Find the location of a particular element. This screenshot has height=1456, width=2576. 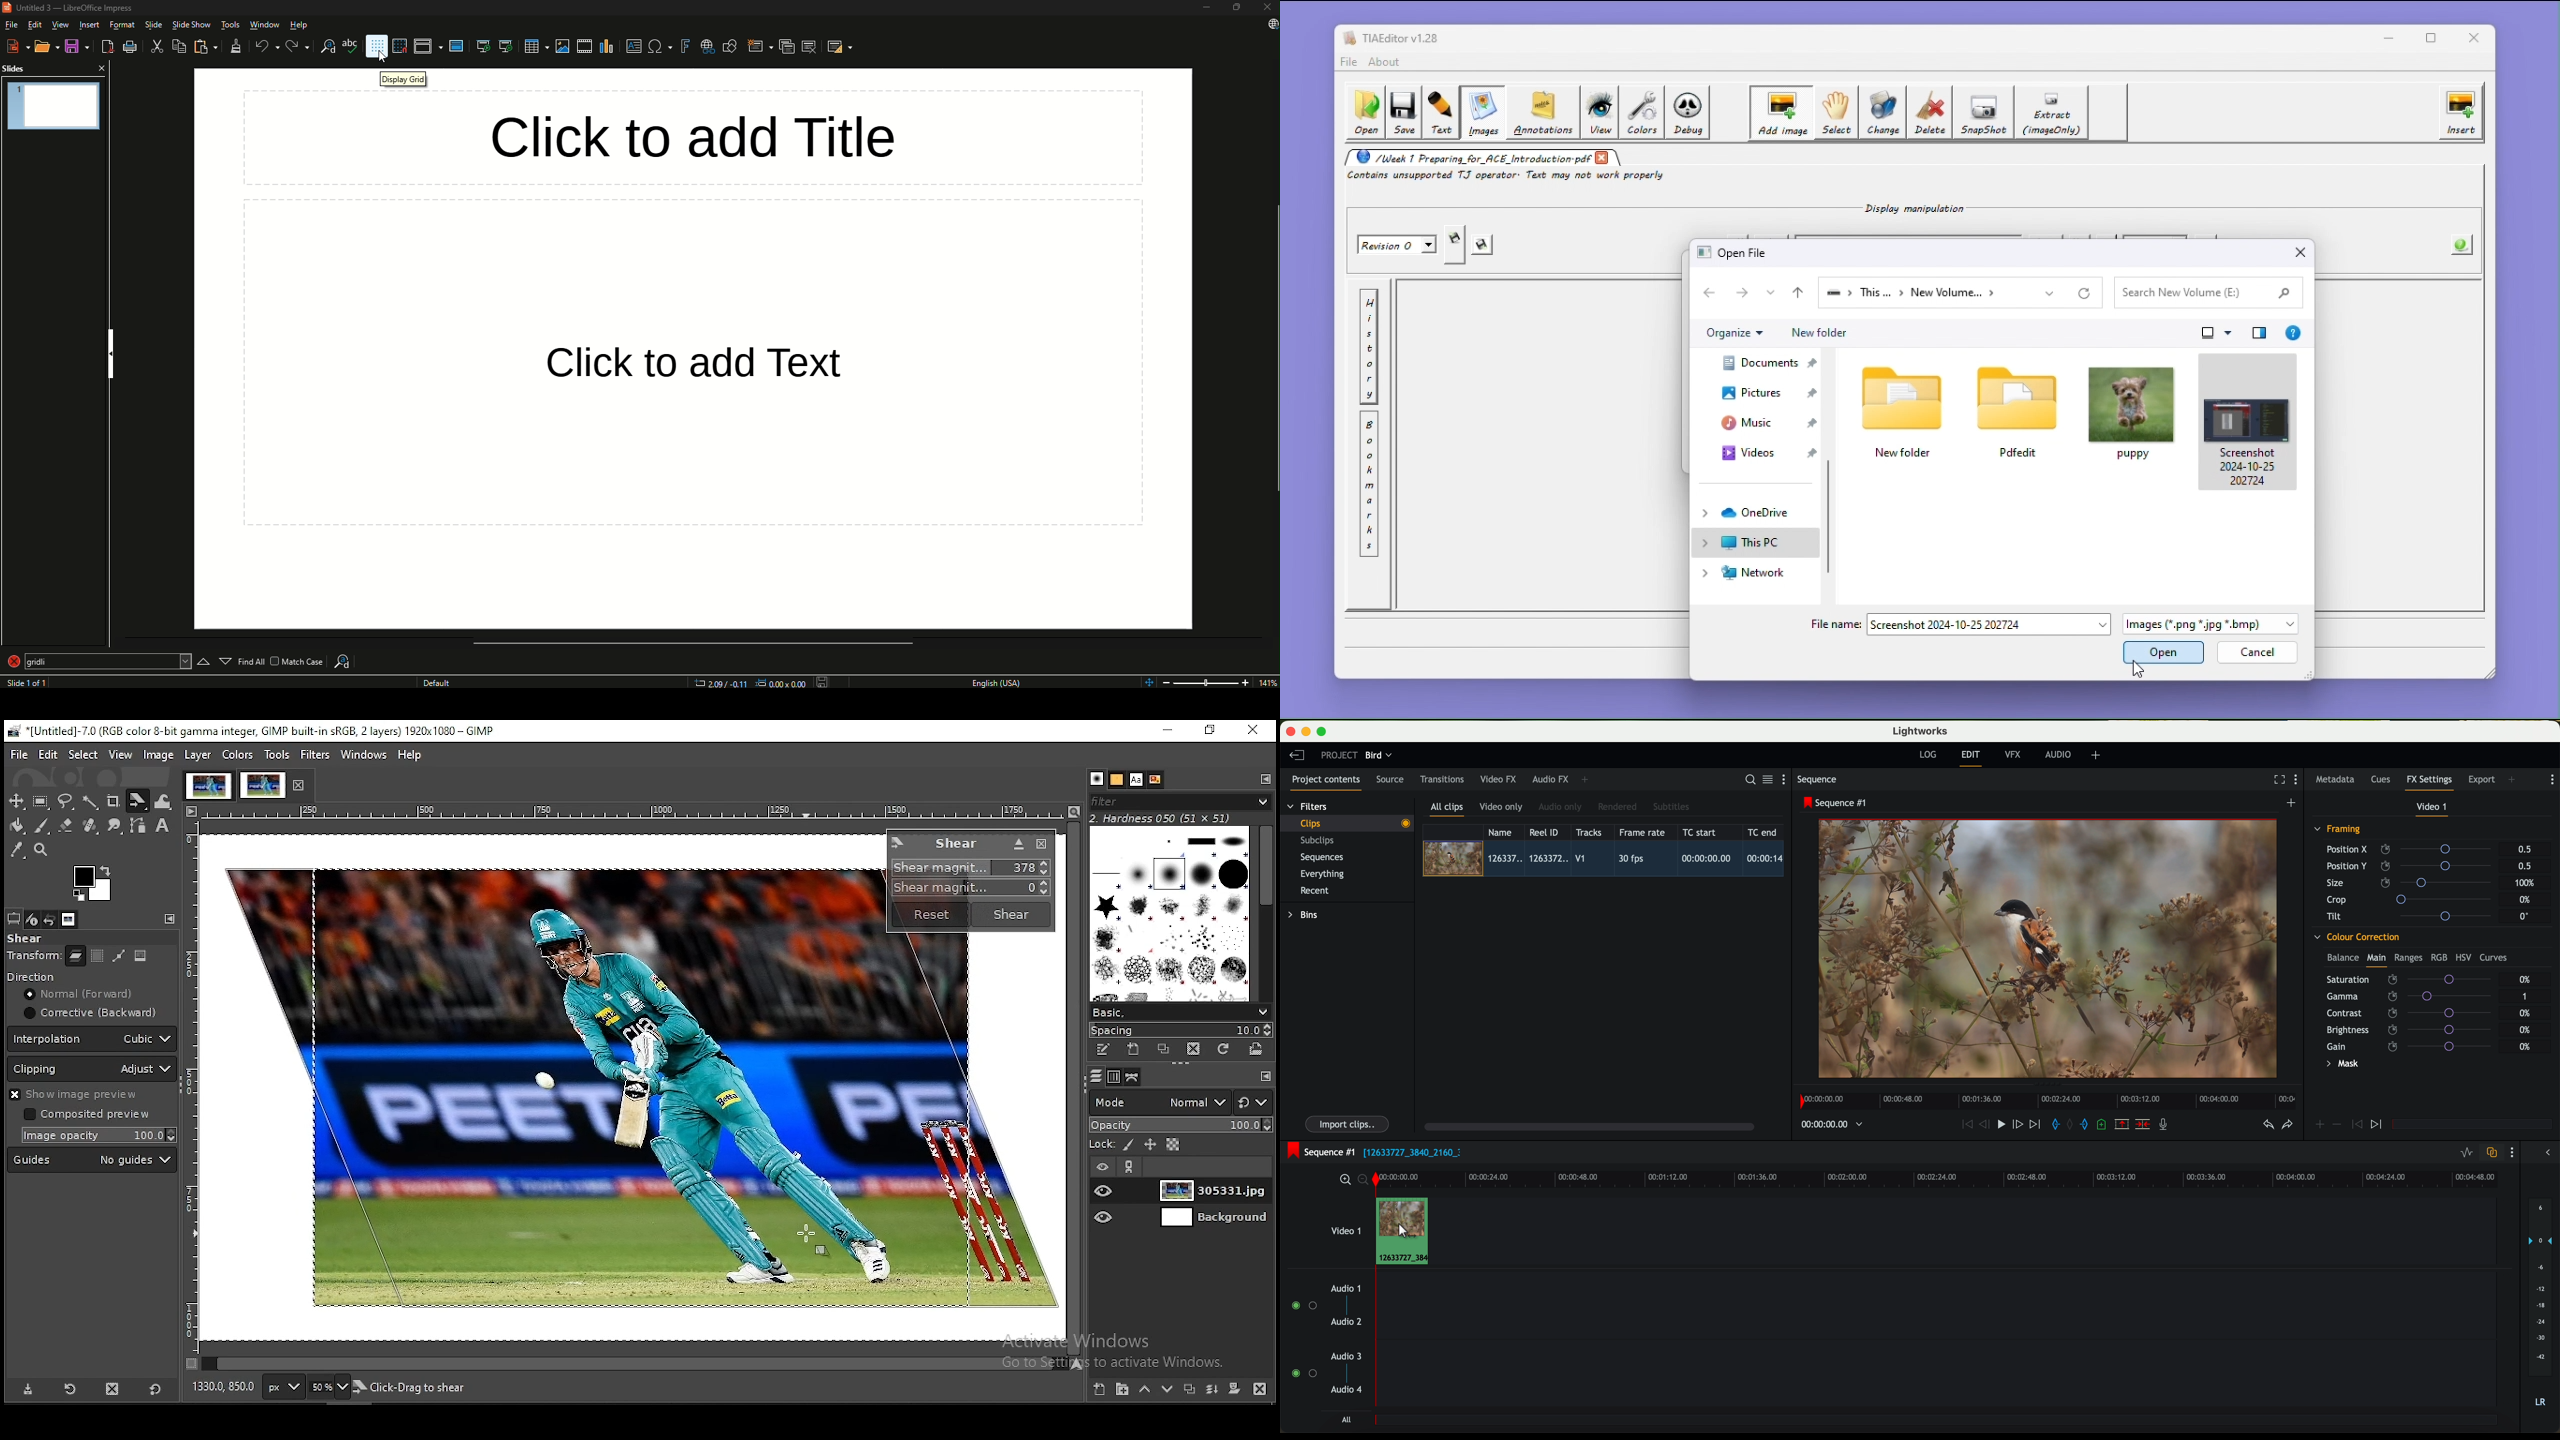

0% is located at coordinates (2526, 1013).